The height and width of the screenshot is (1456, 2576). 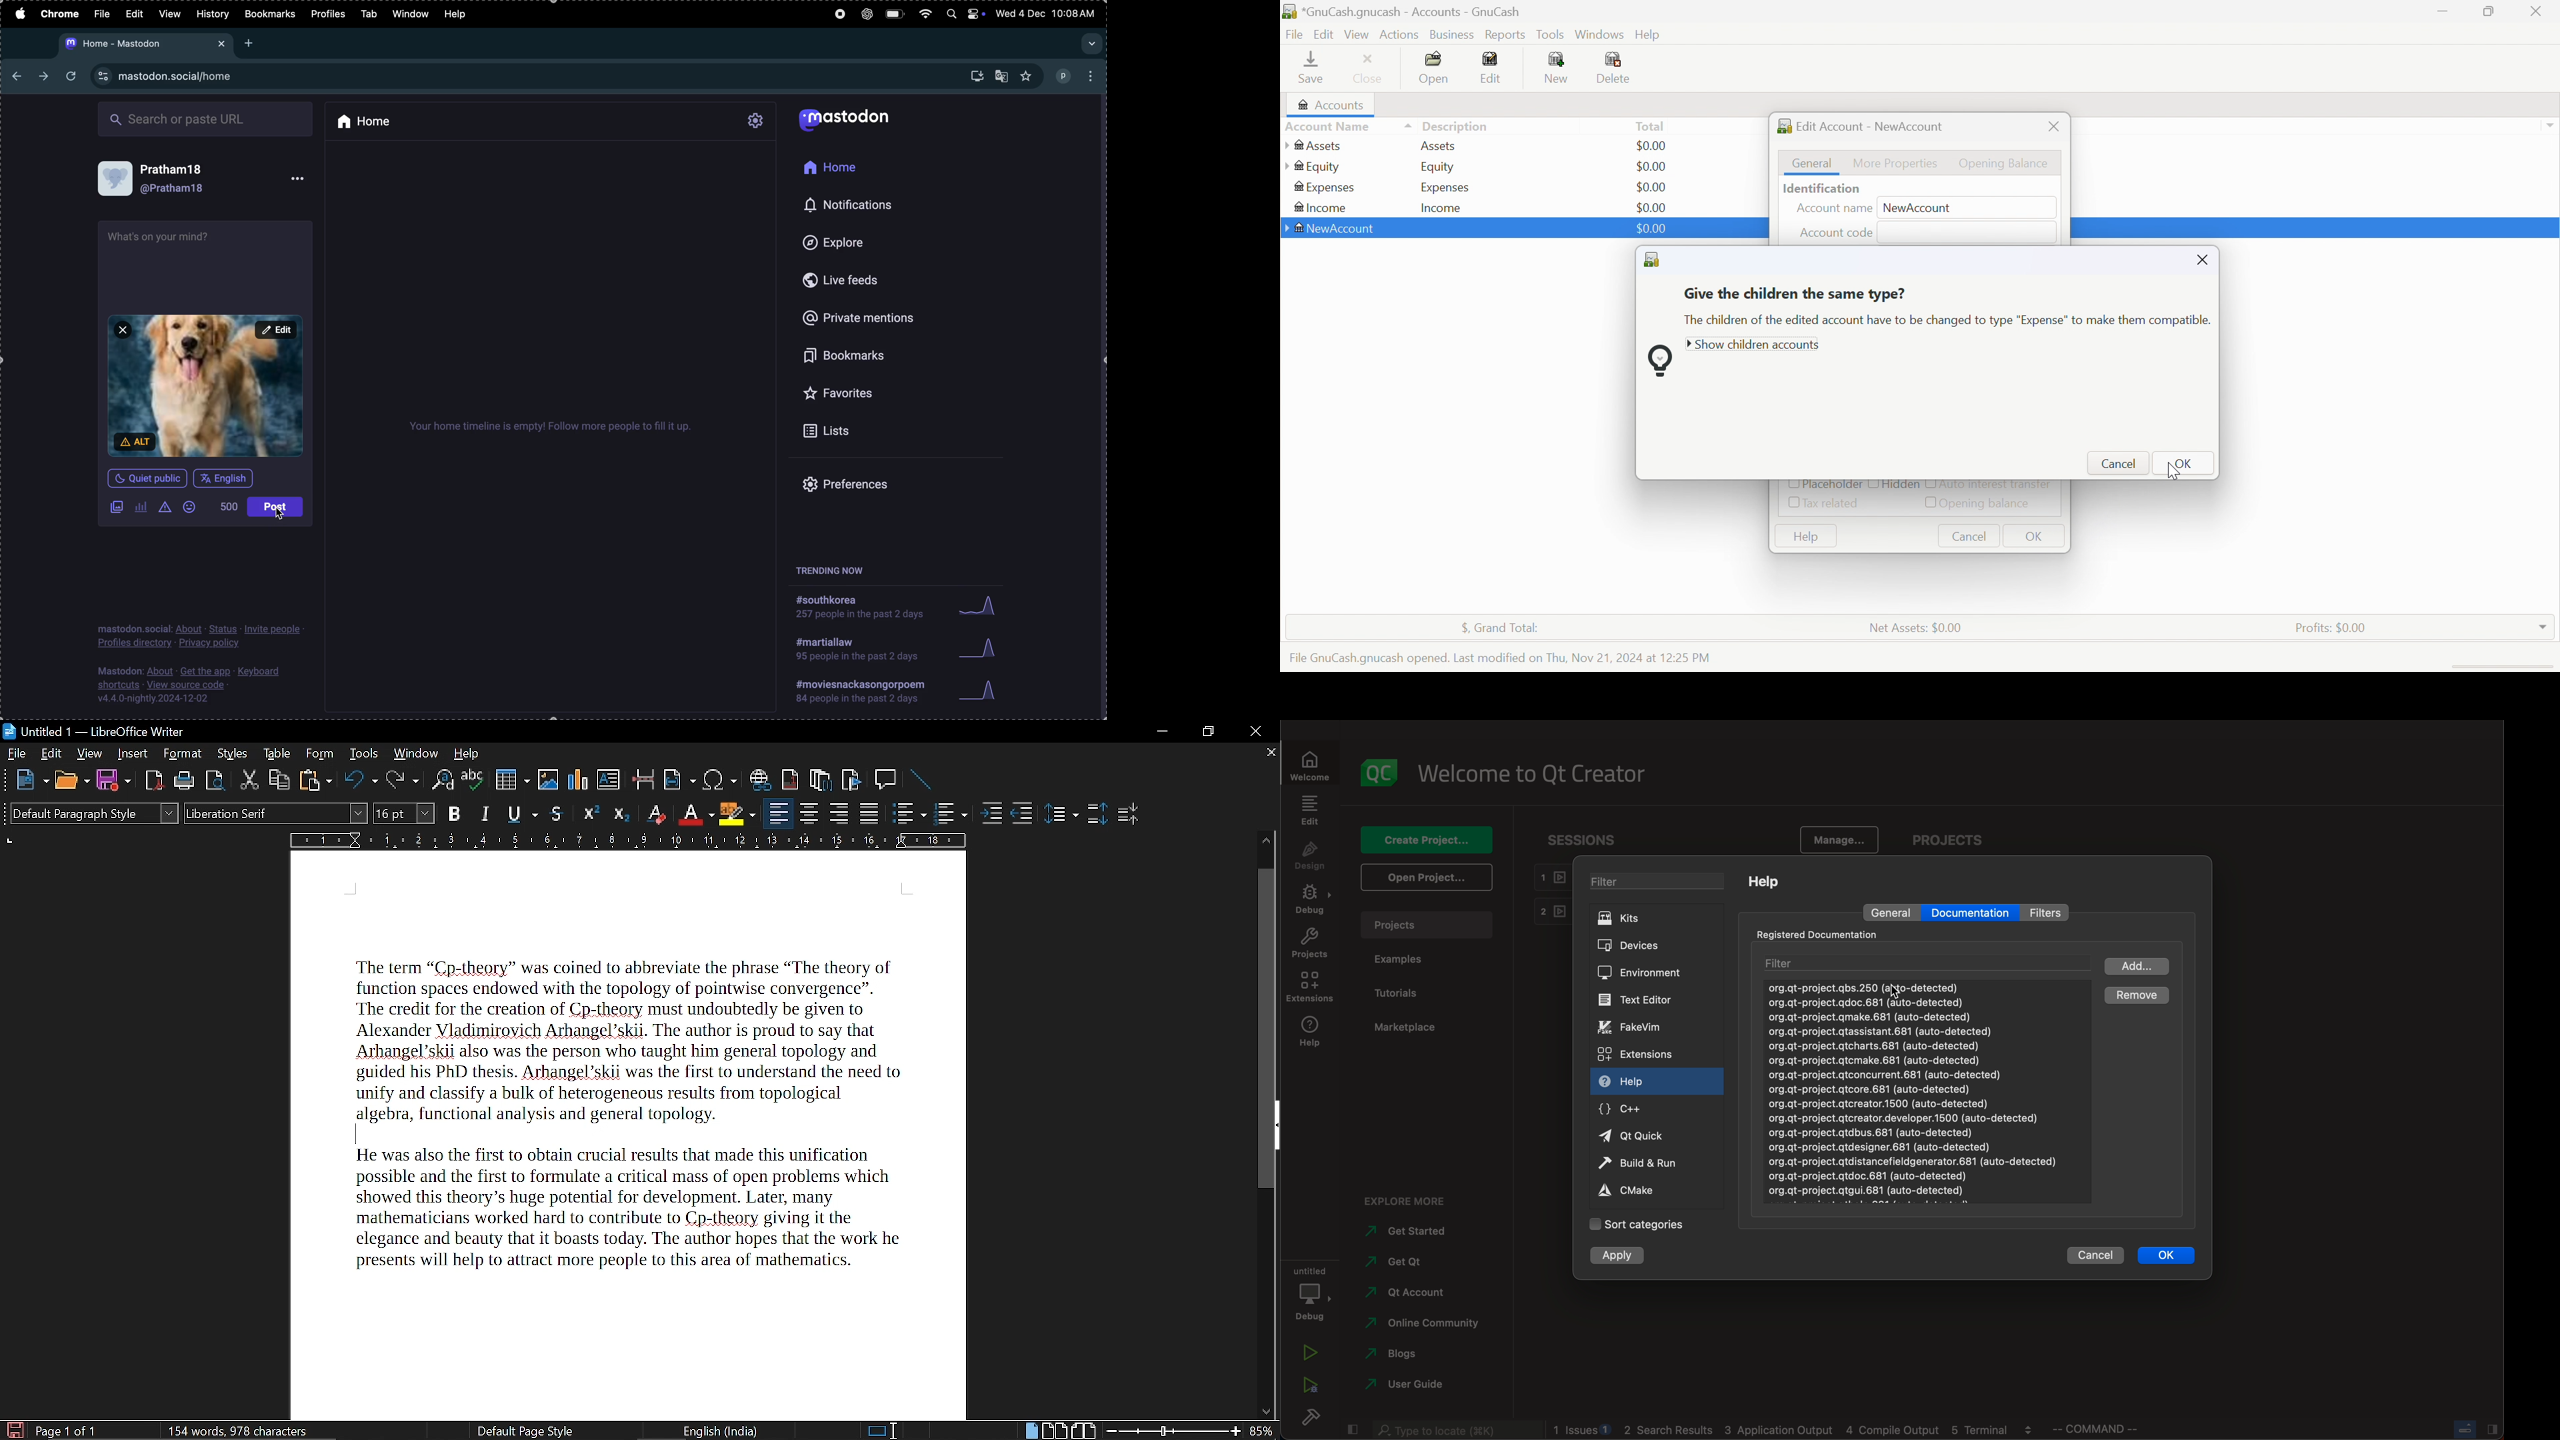 What do you see at coordinates (2083, 1255) in the screenshot?
I see `cancel` at bounding box center [2083, 1255].